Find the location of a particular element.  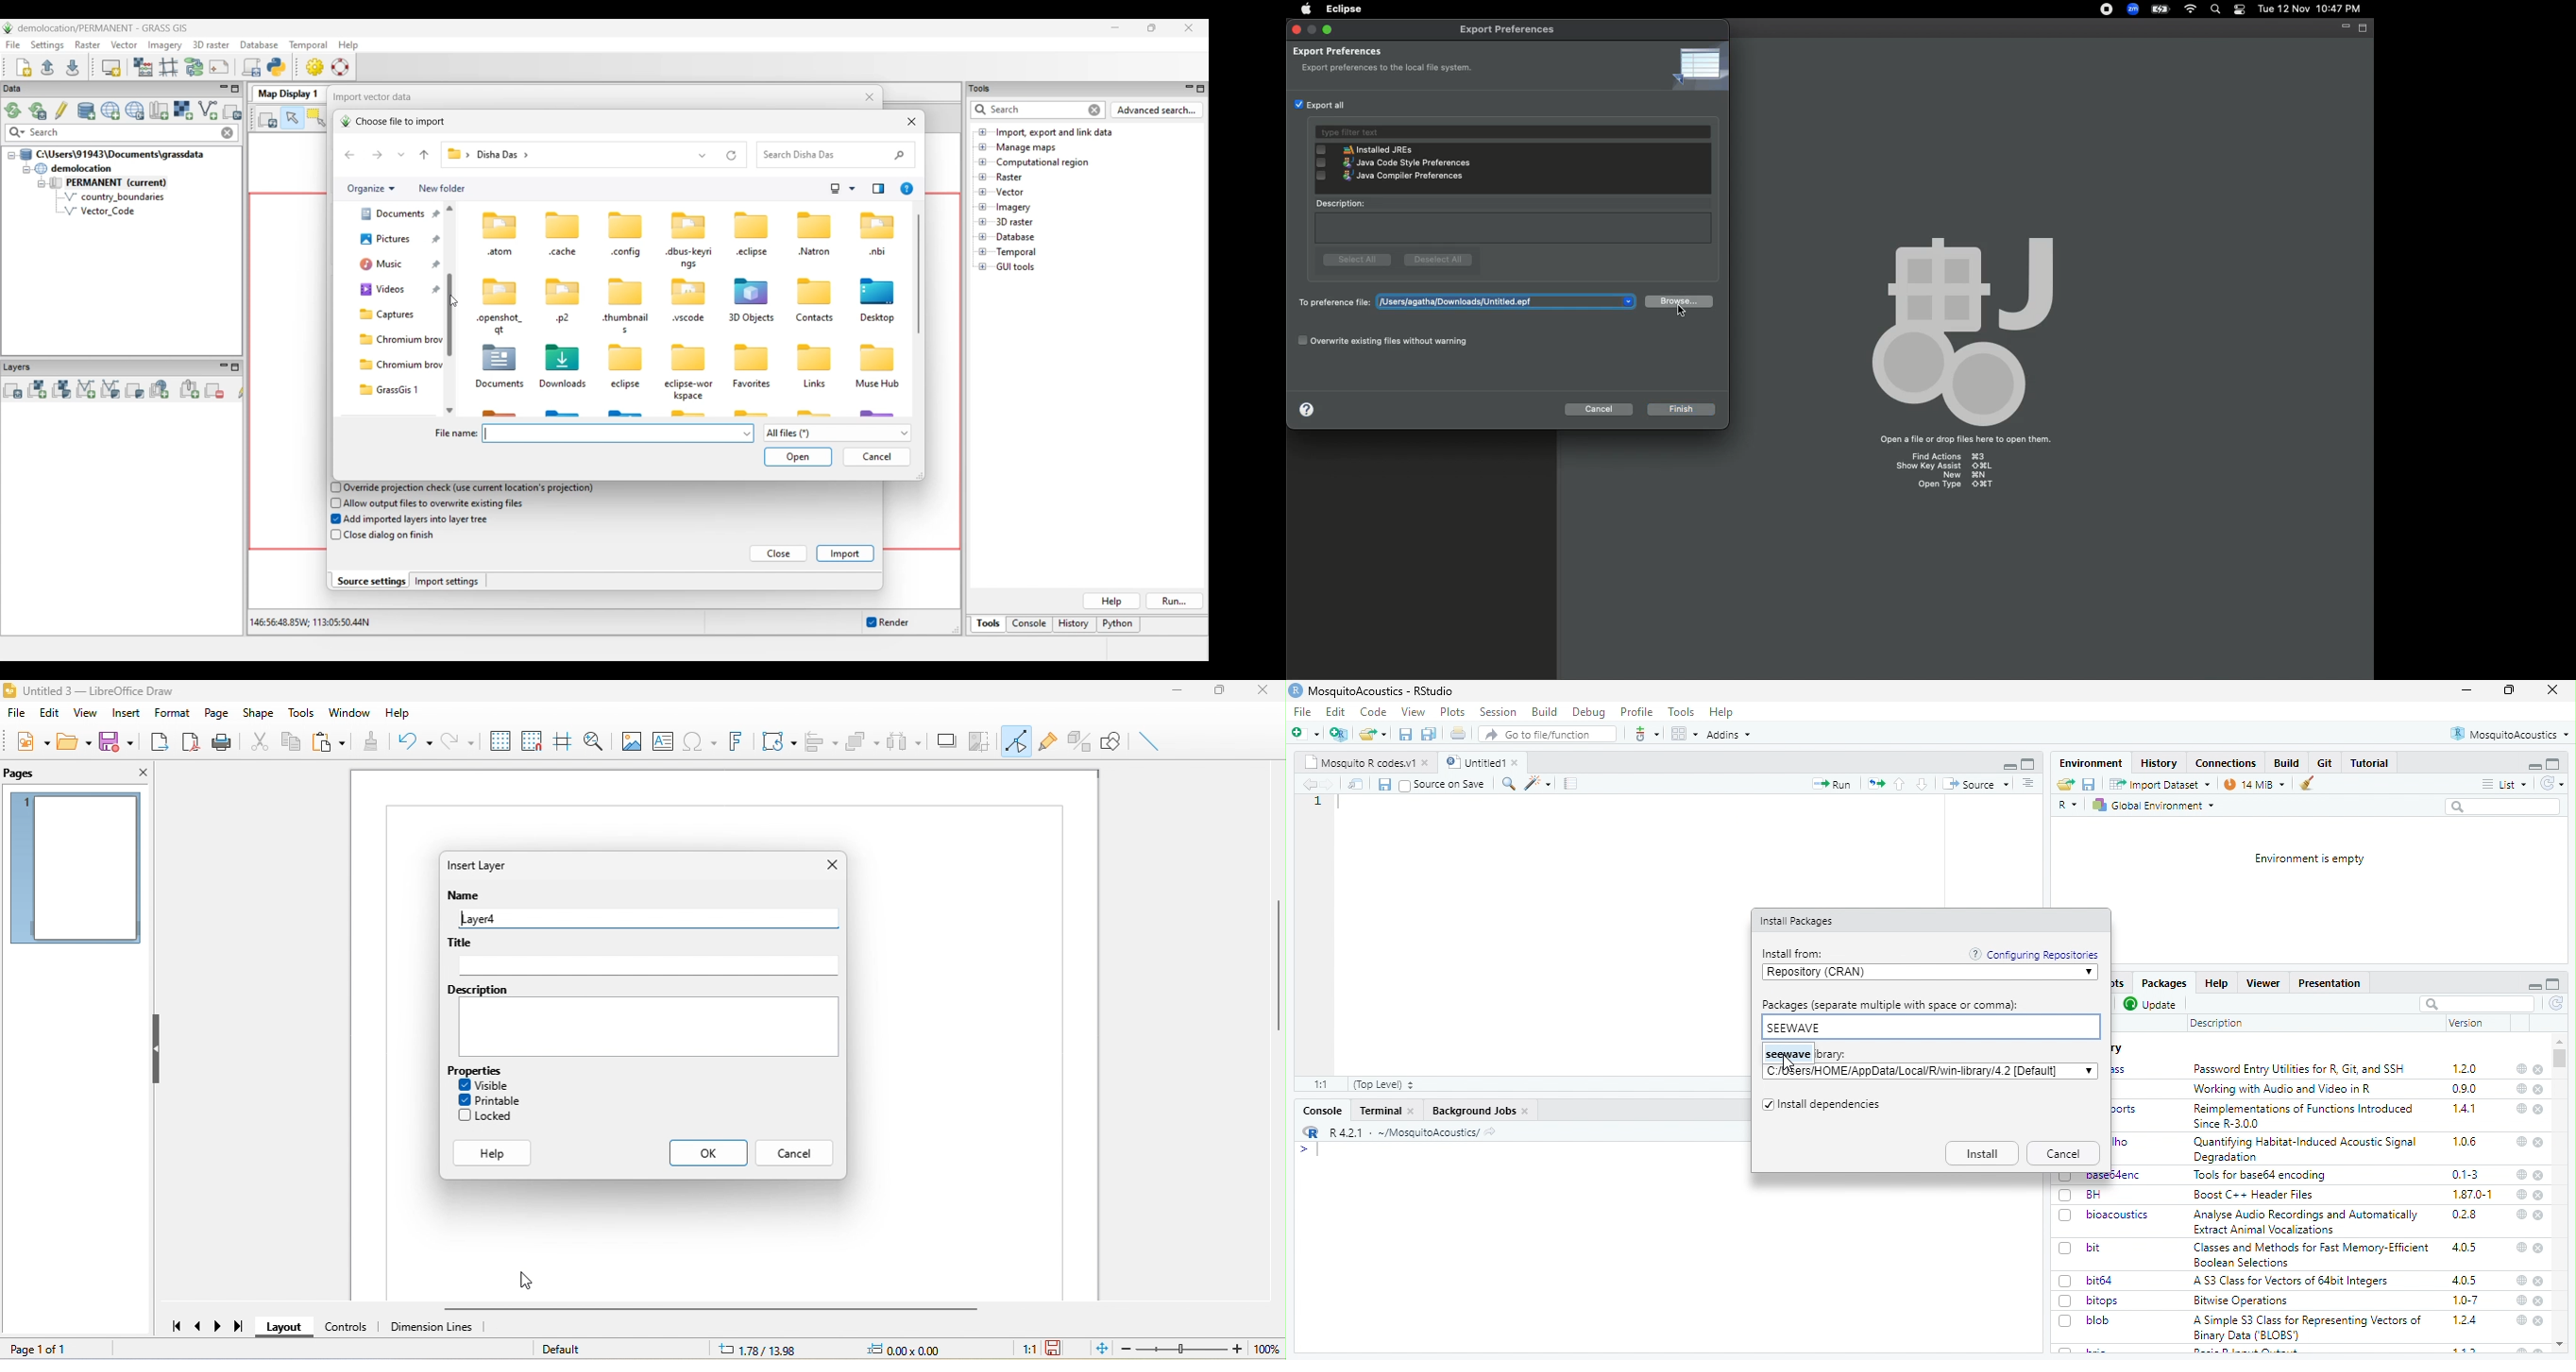

checkbox is located at coordinates (1766, 1106).